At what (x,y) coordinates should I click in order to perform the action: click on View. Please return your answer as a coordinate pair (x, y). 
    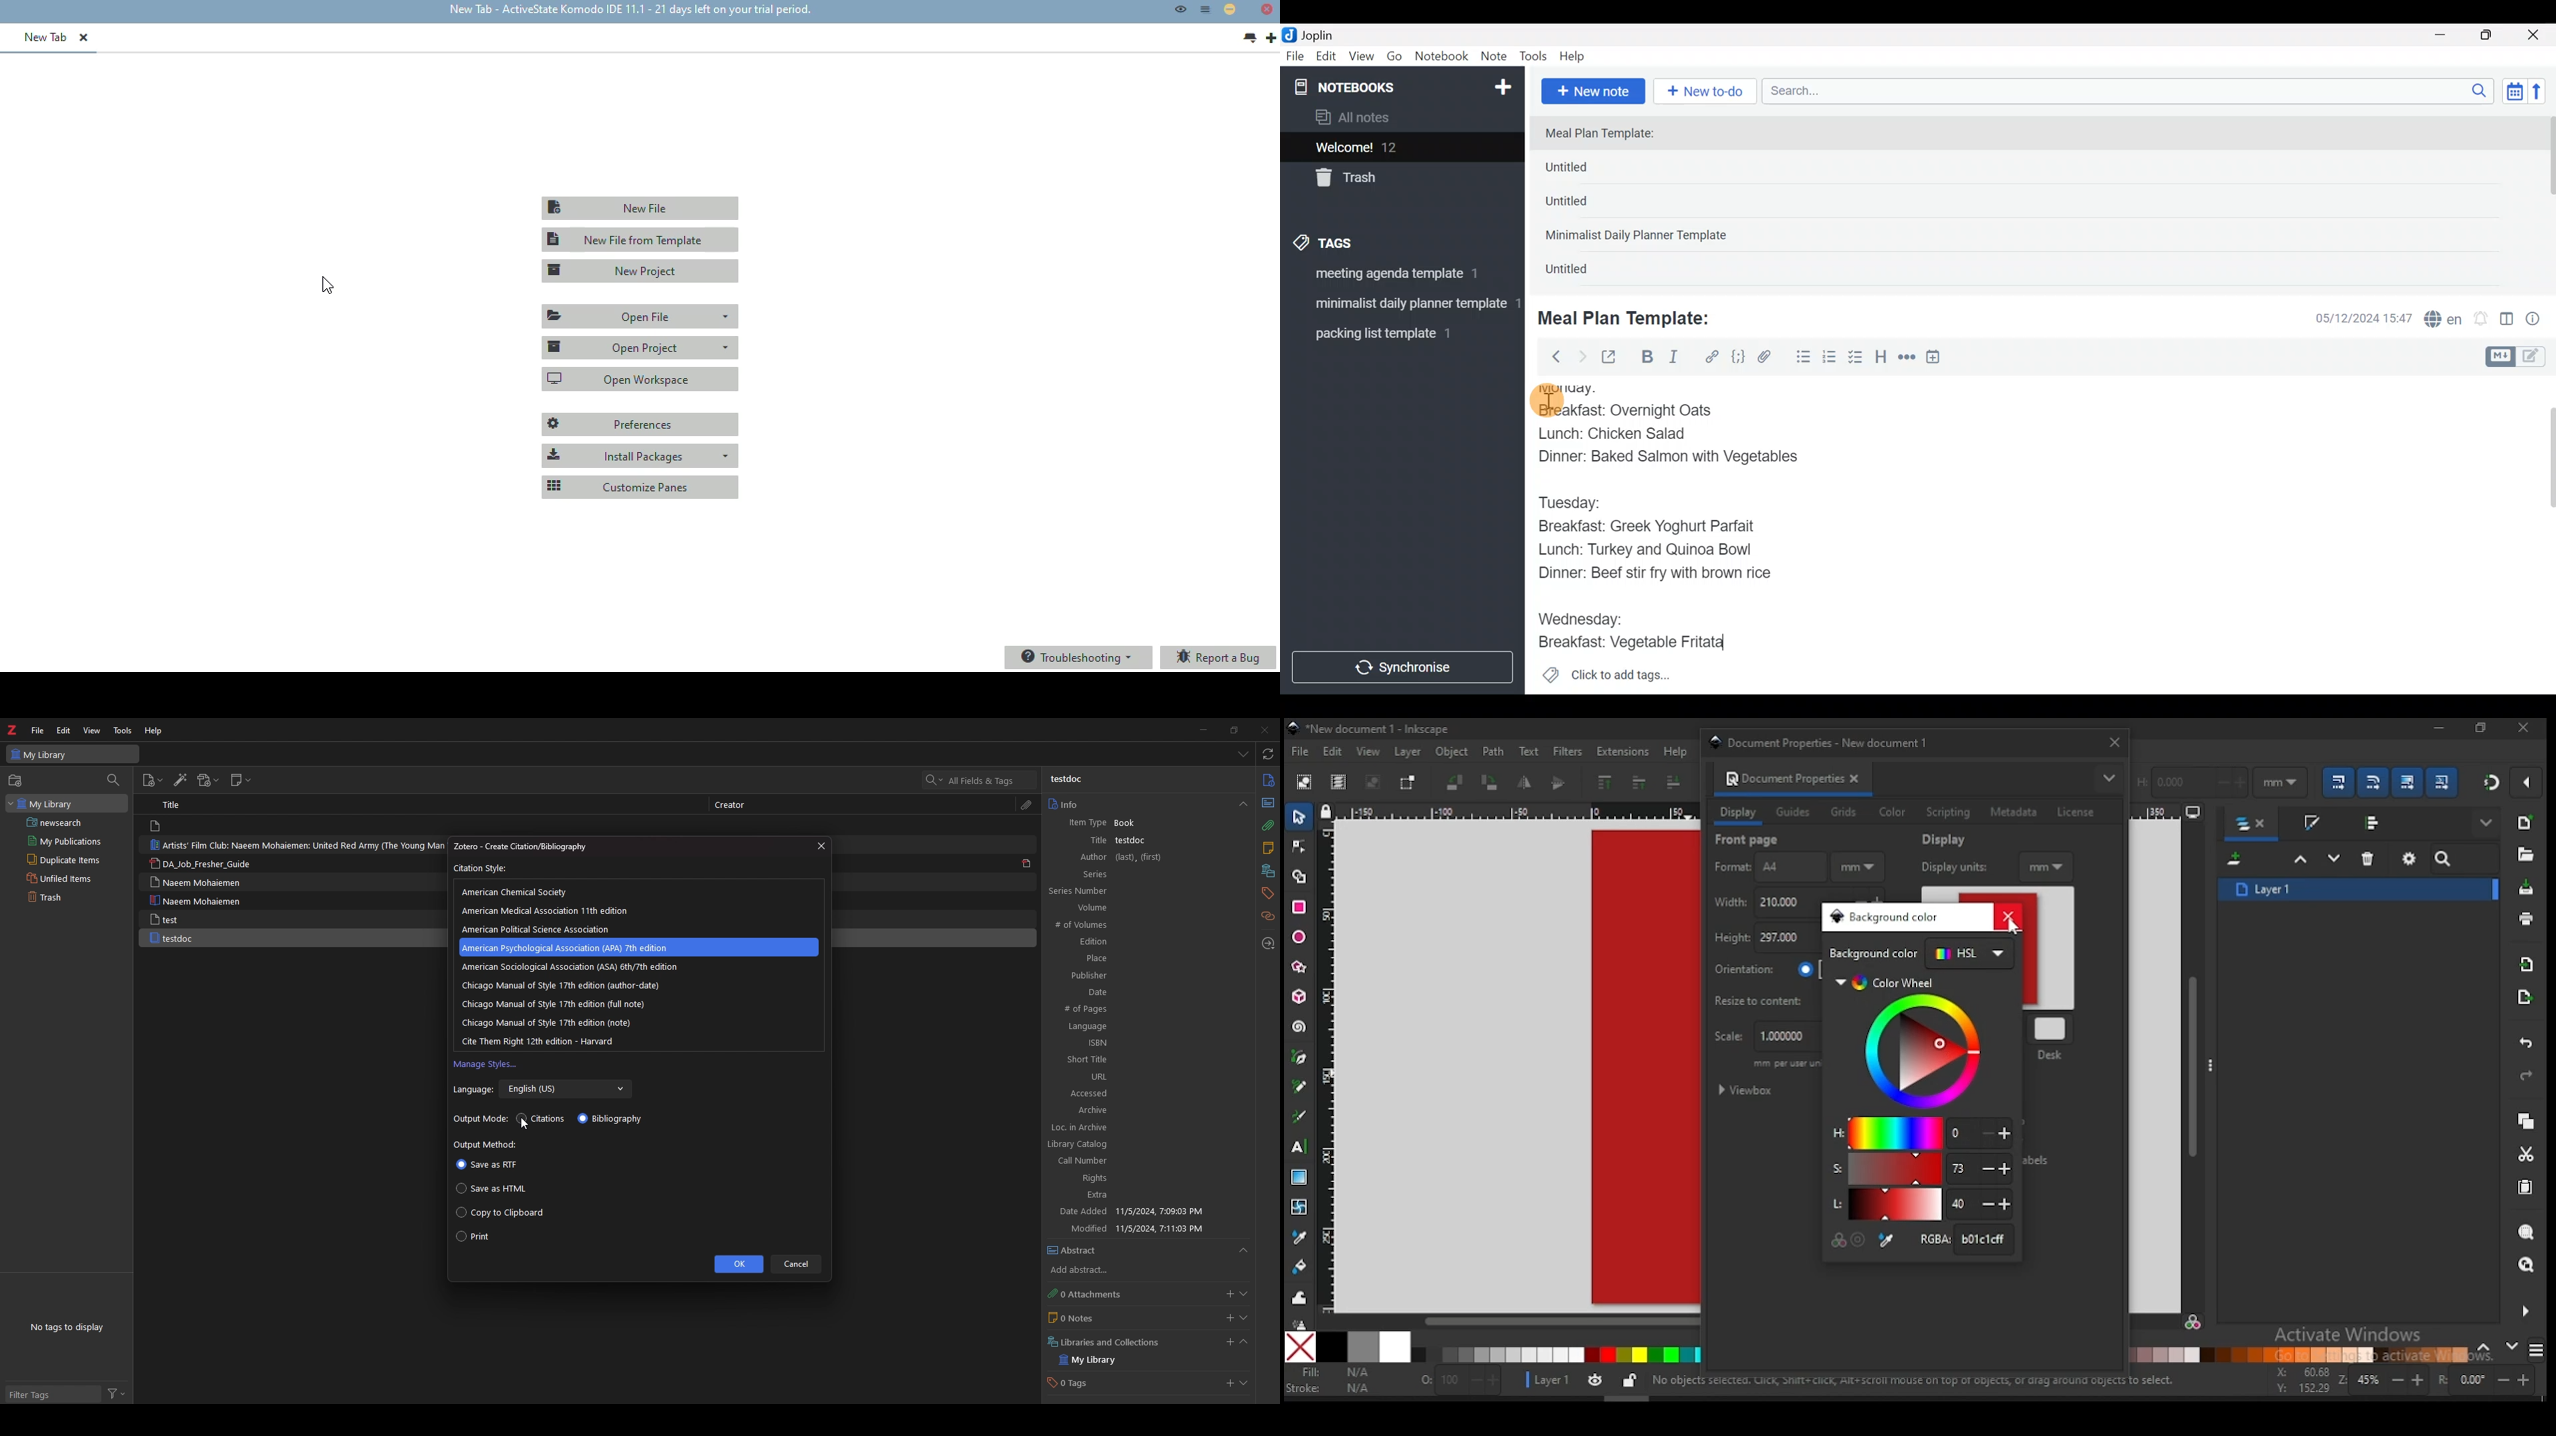
    Looking at the image, I should click on (1361, 59).